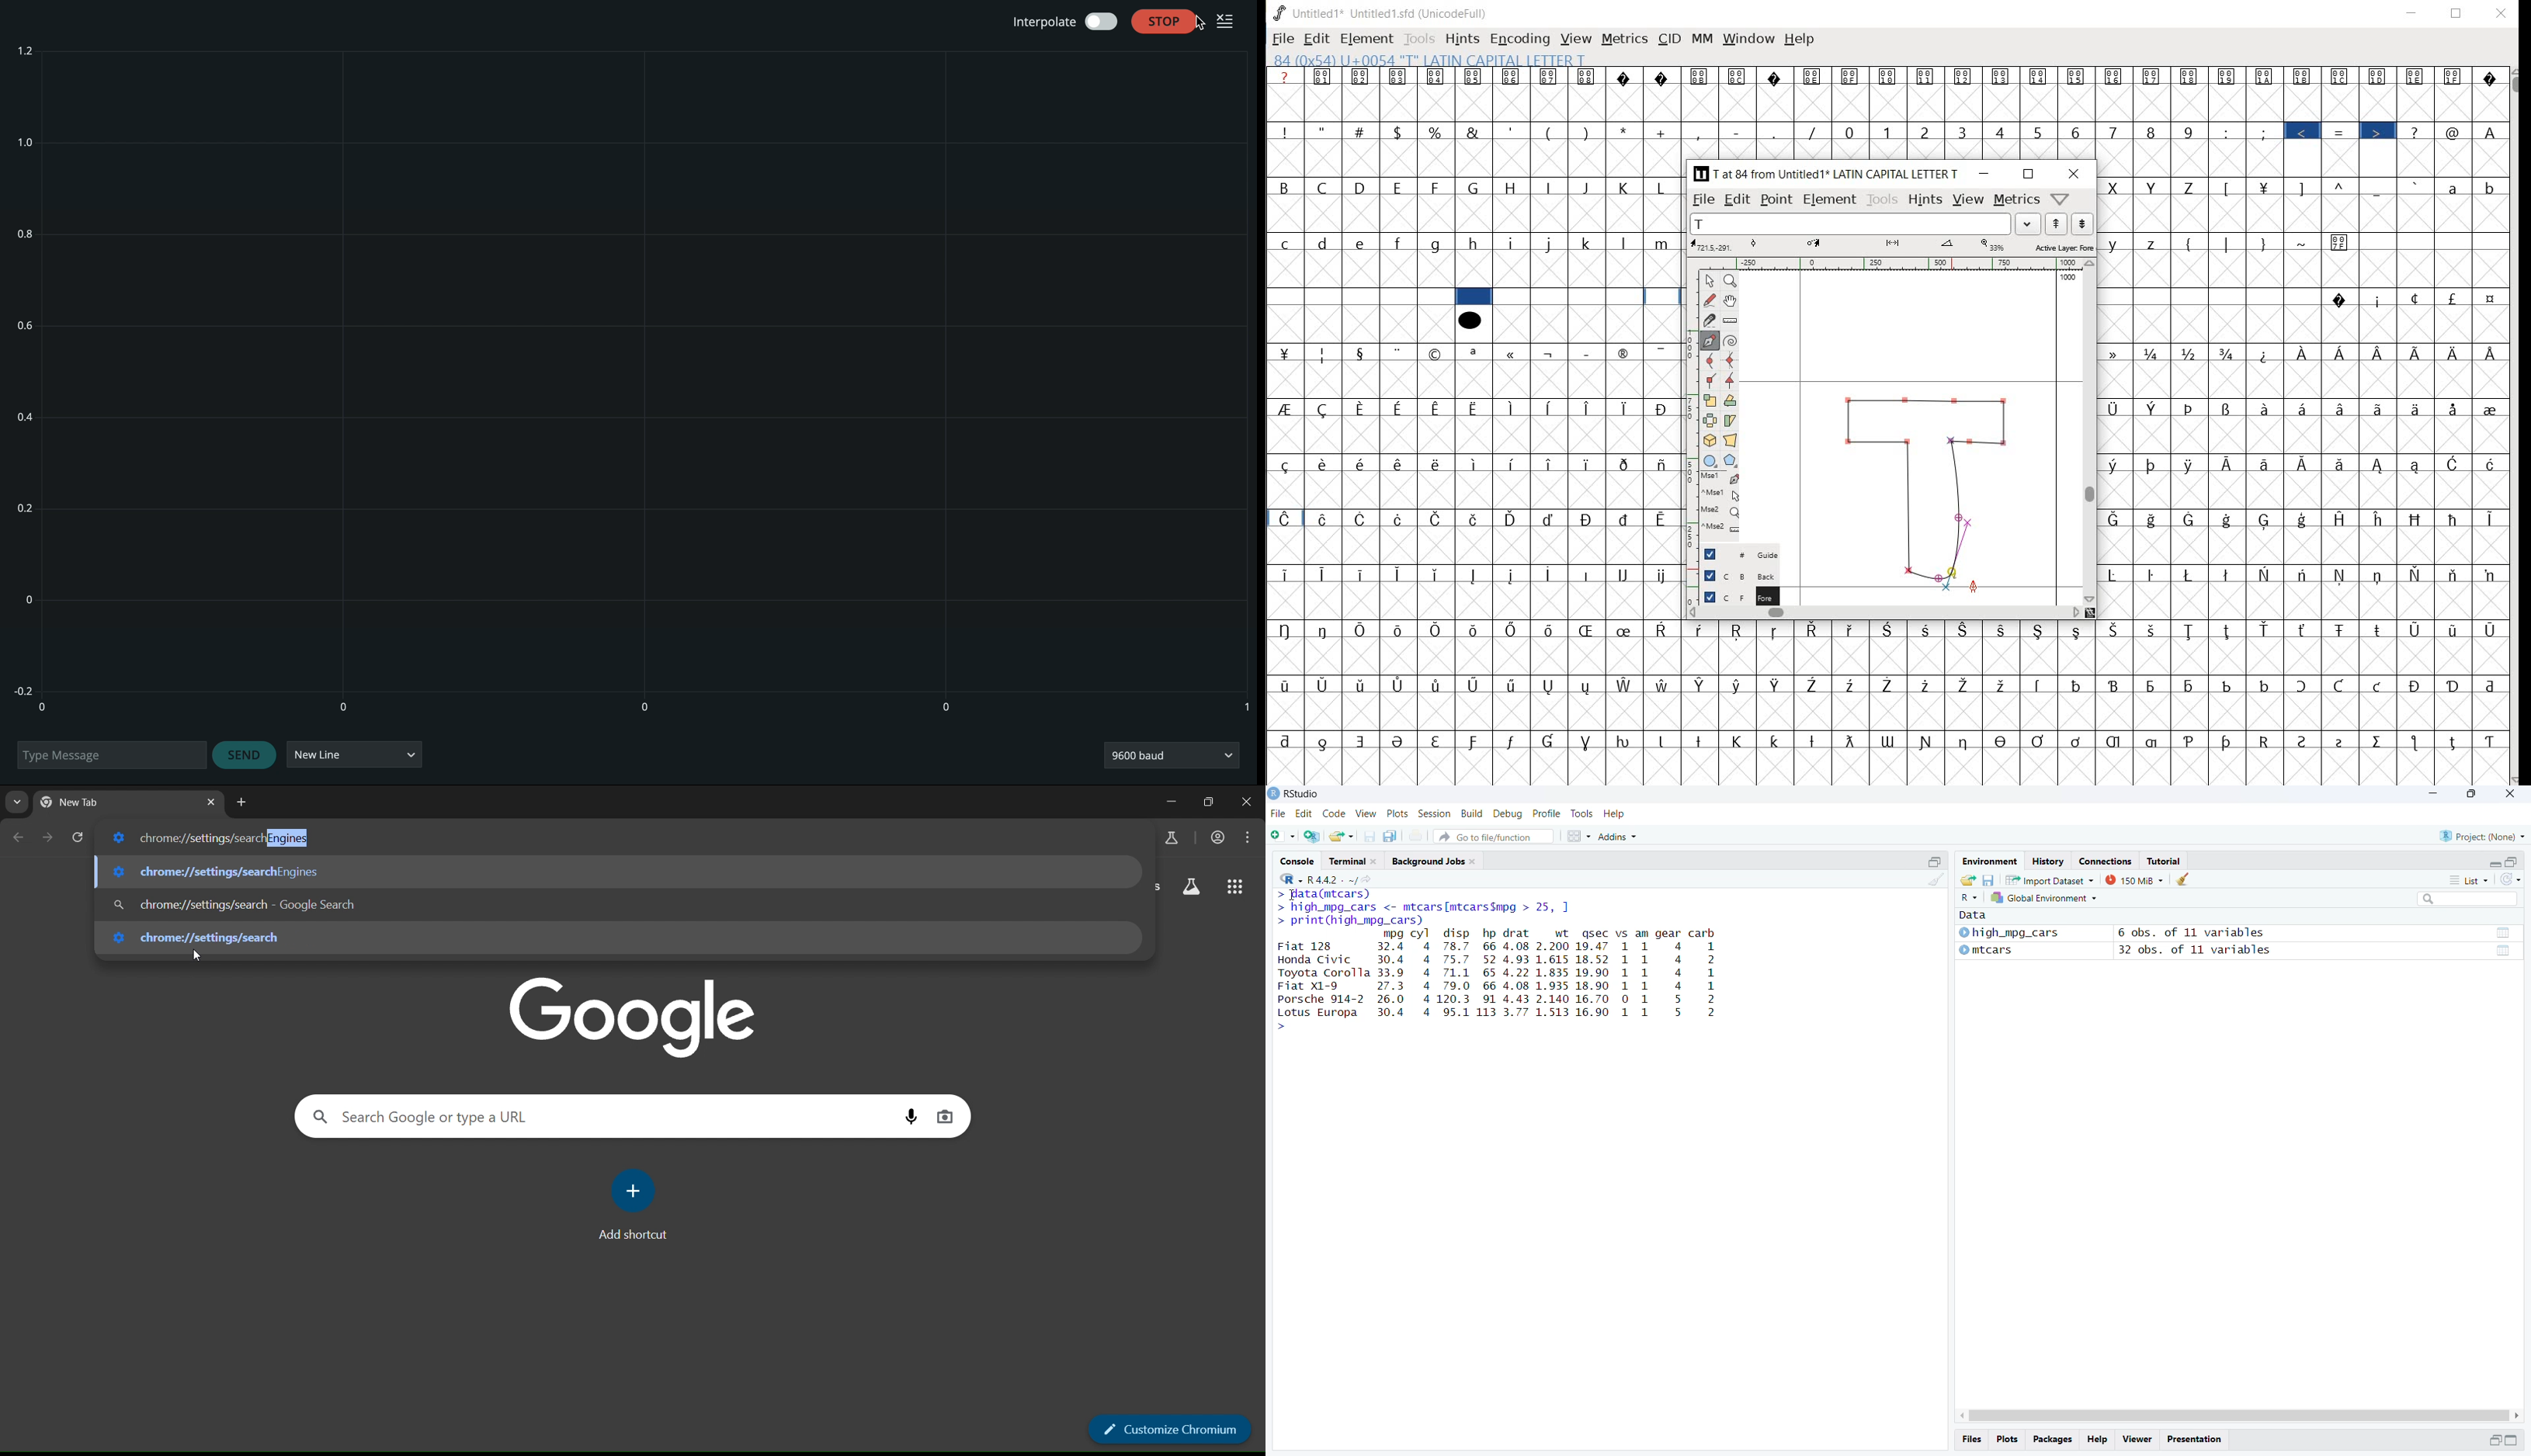 The width and height of the screenshot is (2548, 1456). Describe the element at coordinates (1361, 132) in the screenshot. I see `#` at that location.